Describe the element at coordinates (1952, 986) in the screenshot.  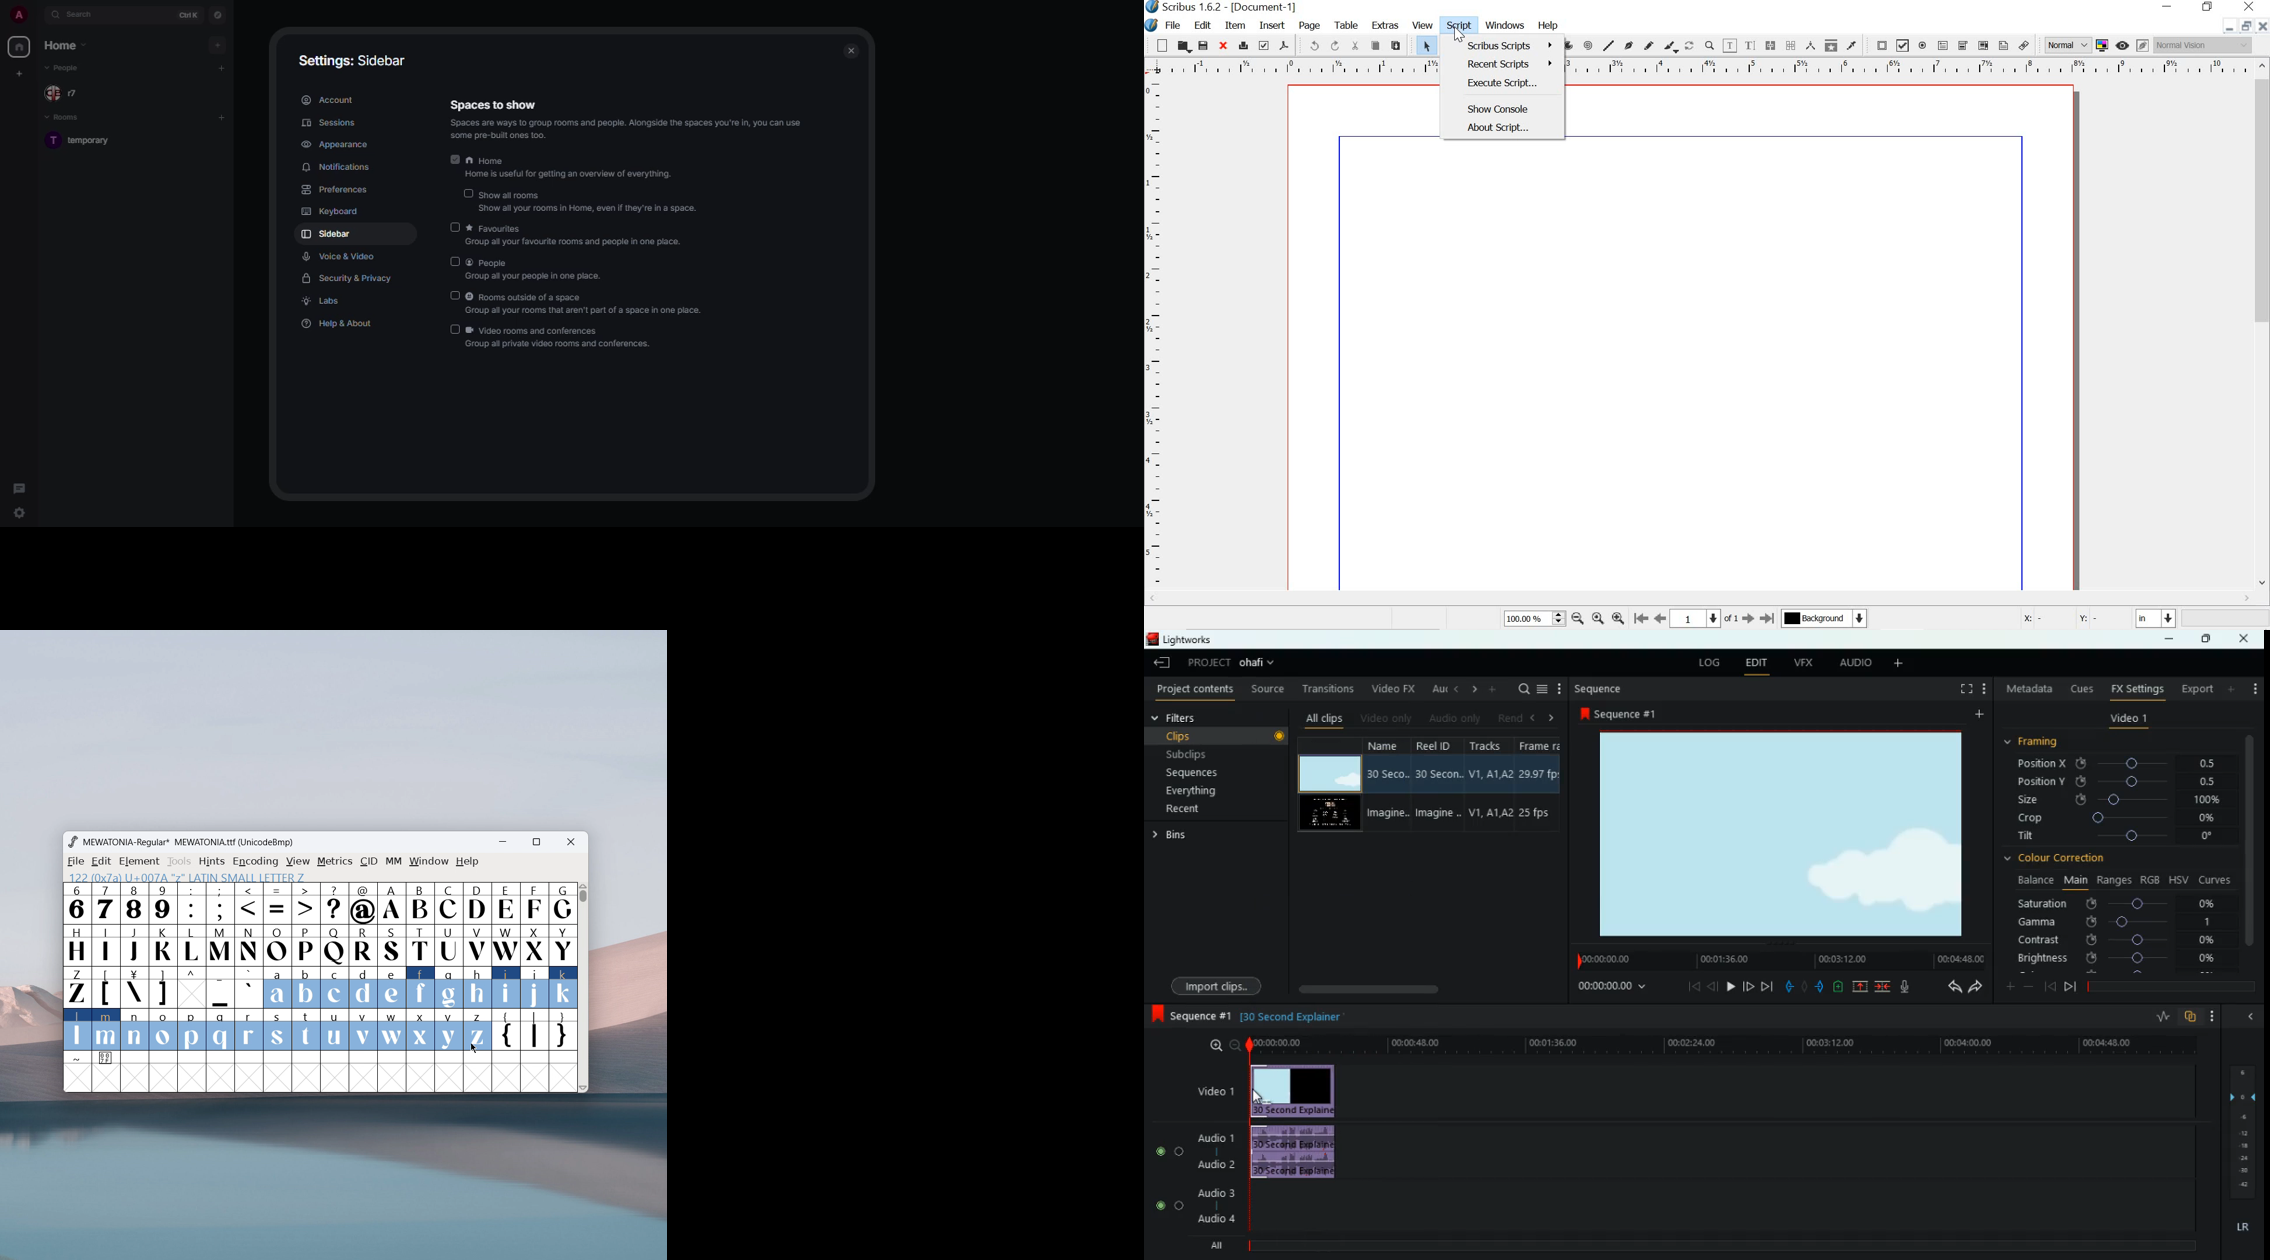
I see `back` at that location.